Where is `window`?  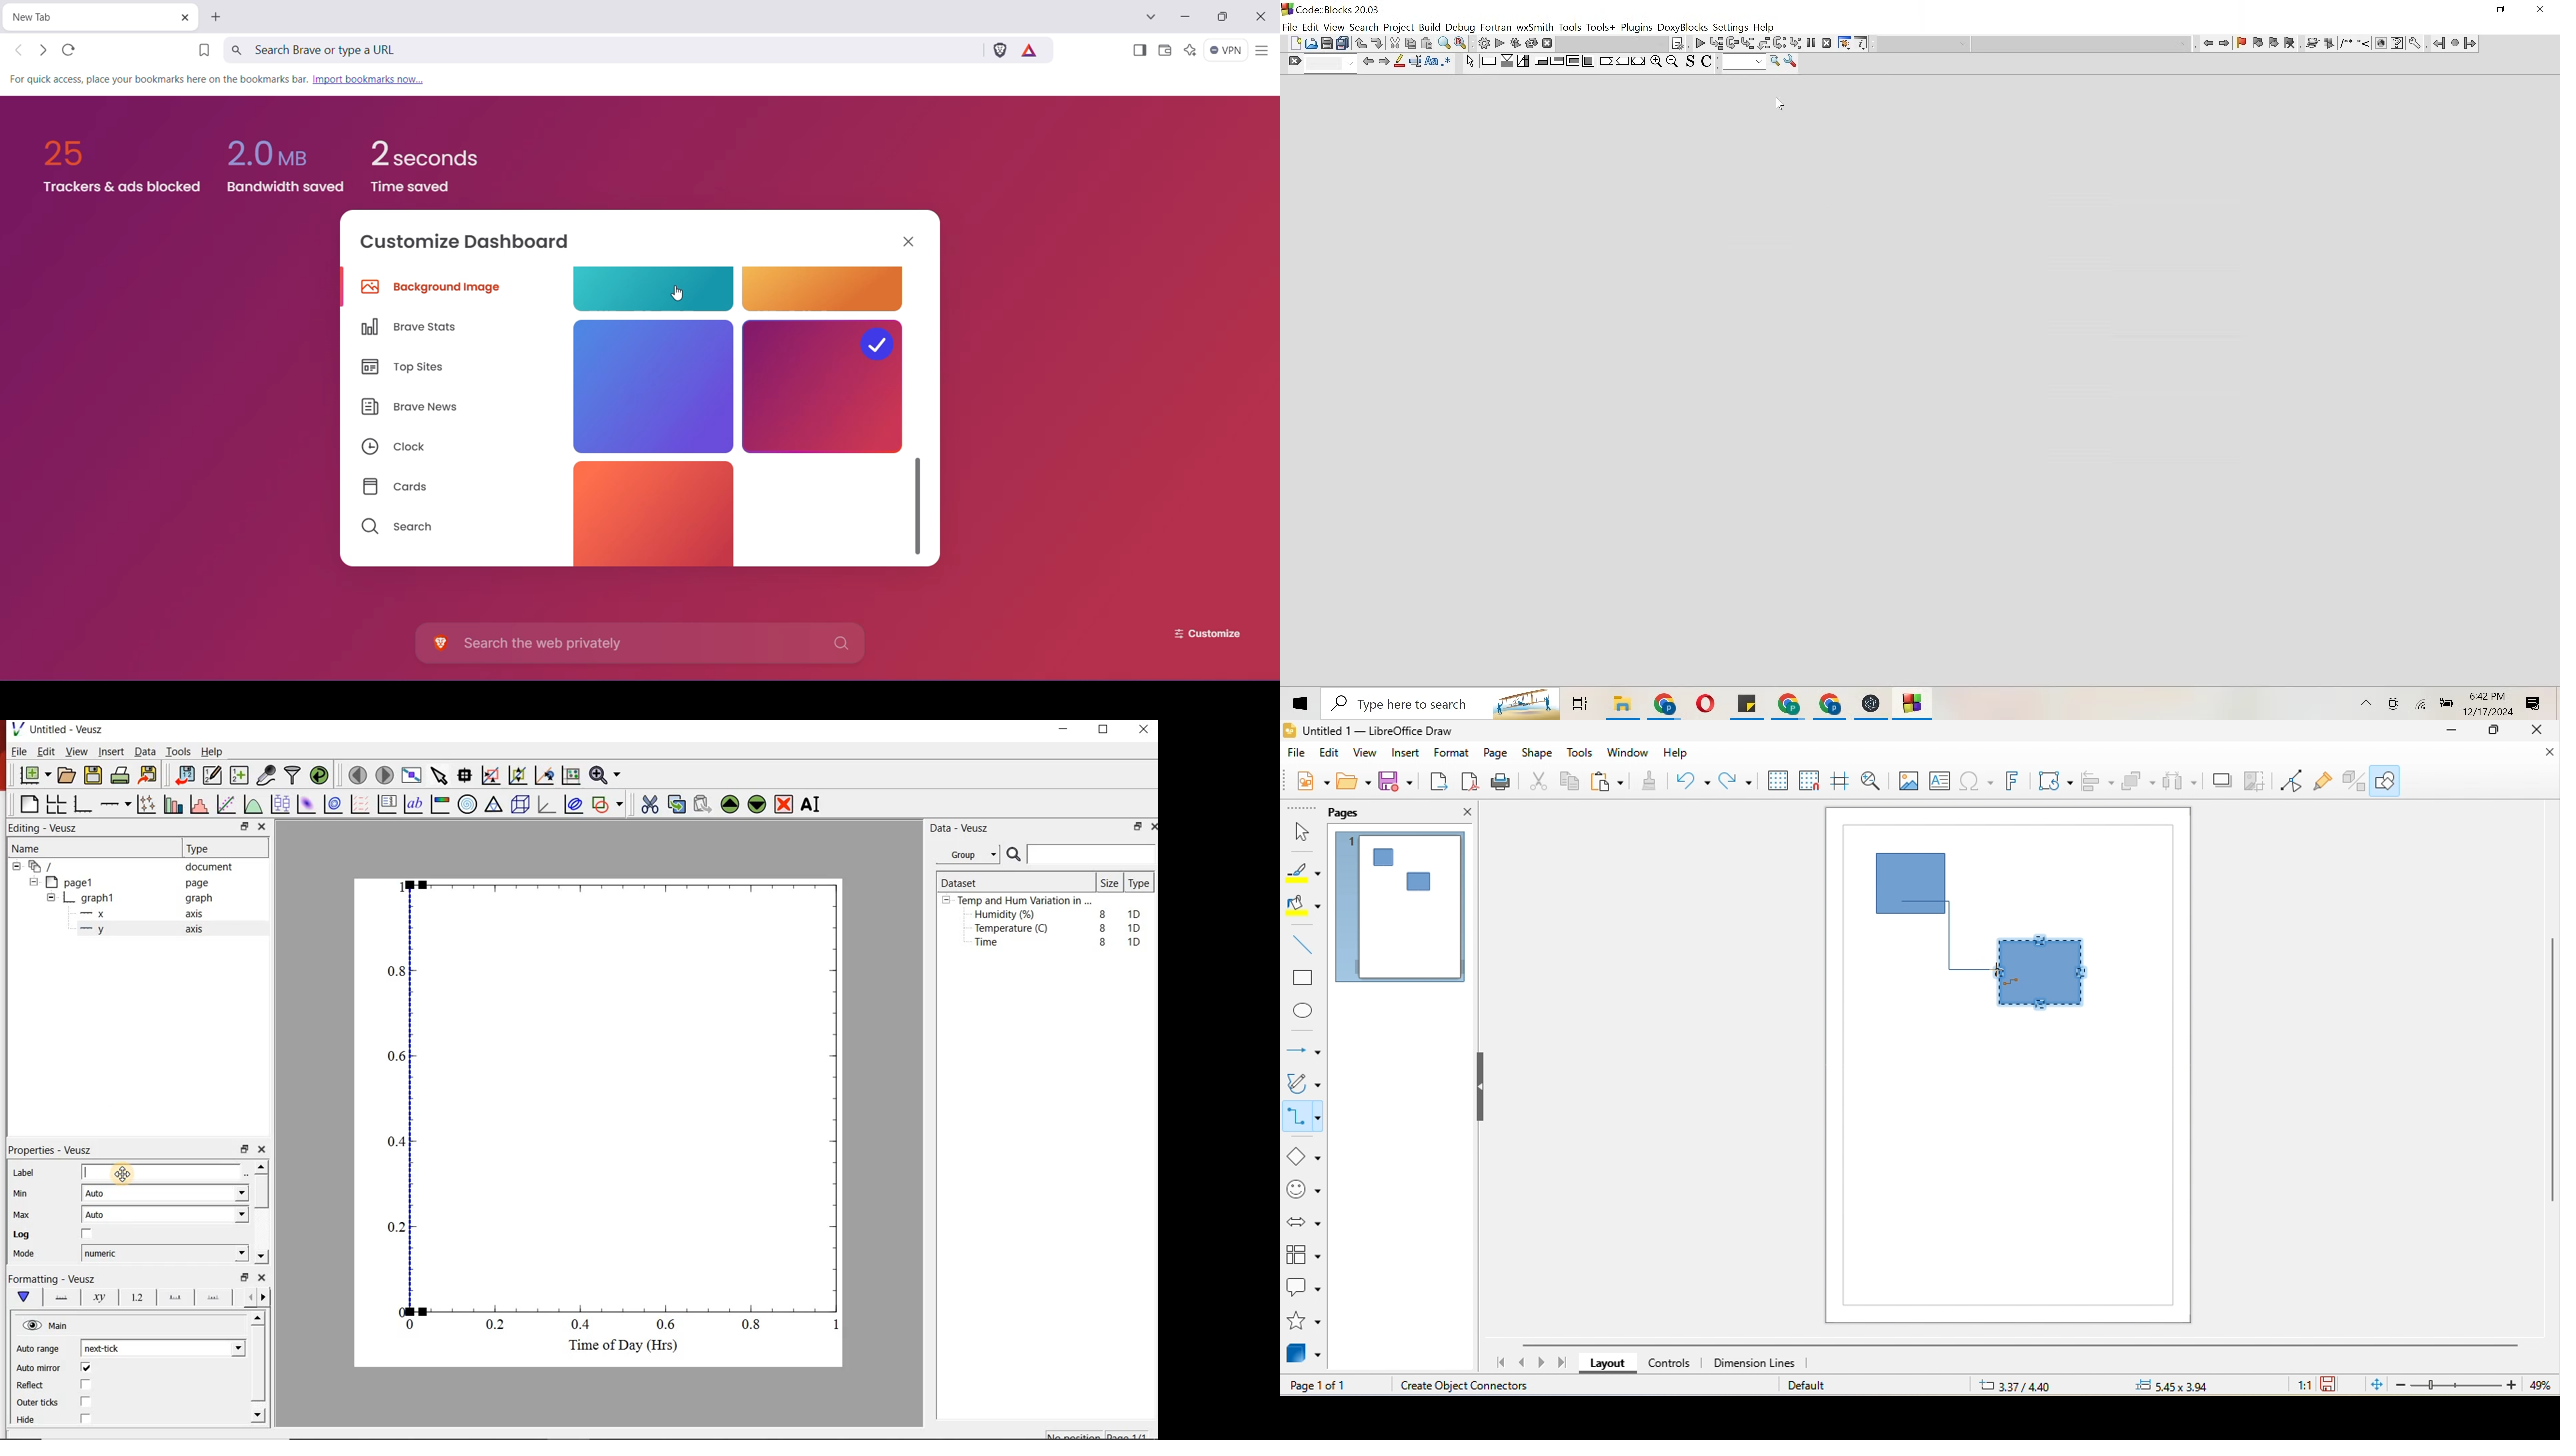 window is located at coordinates (1630, 754).